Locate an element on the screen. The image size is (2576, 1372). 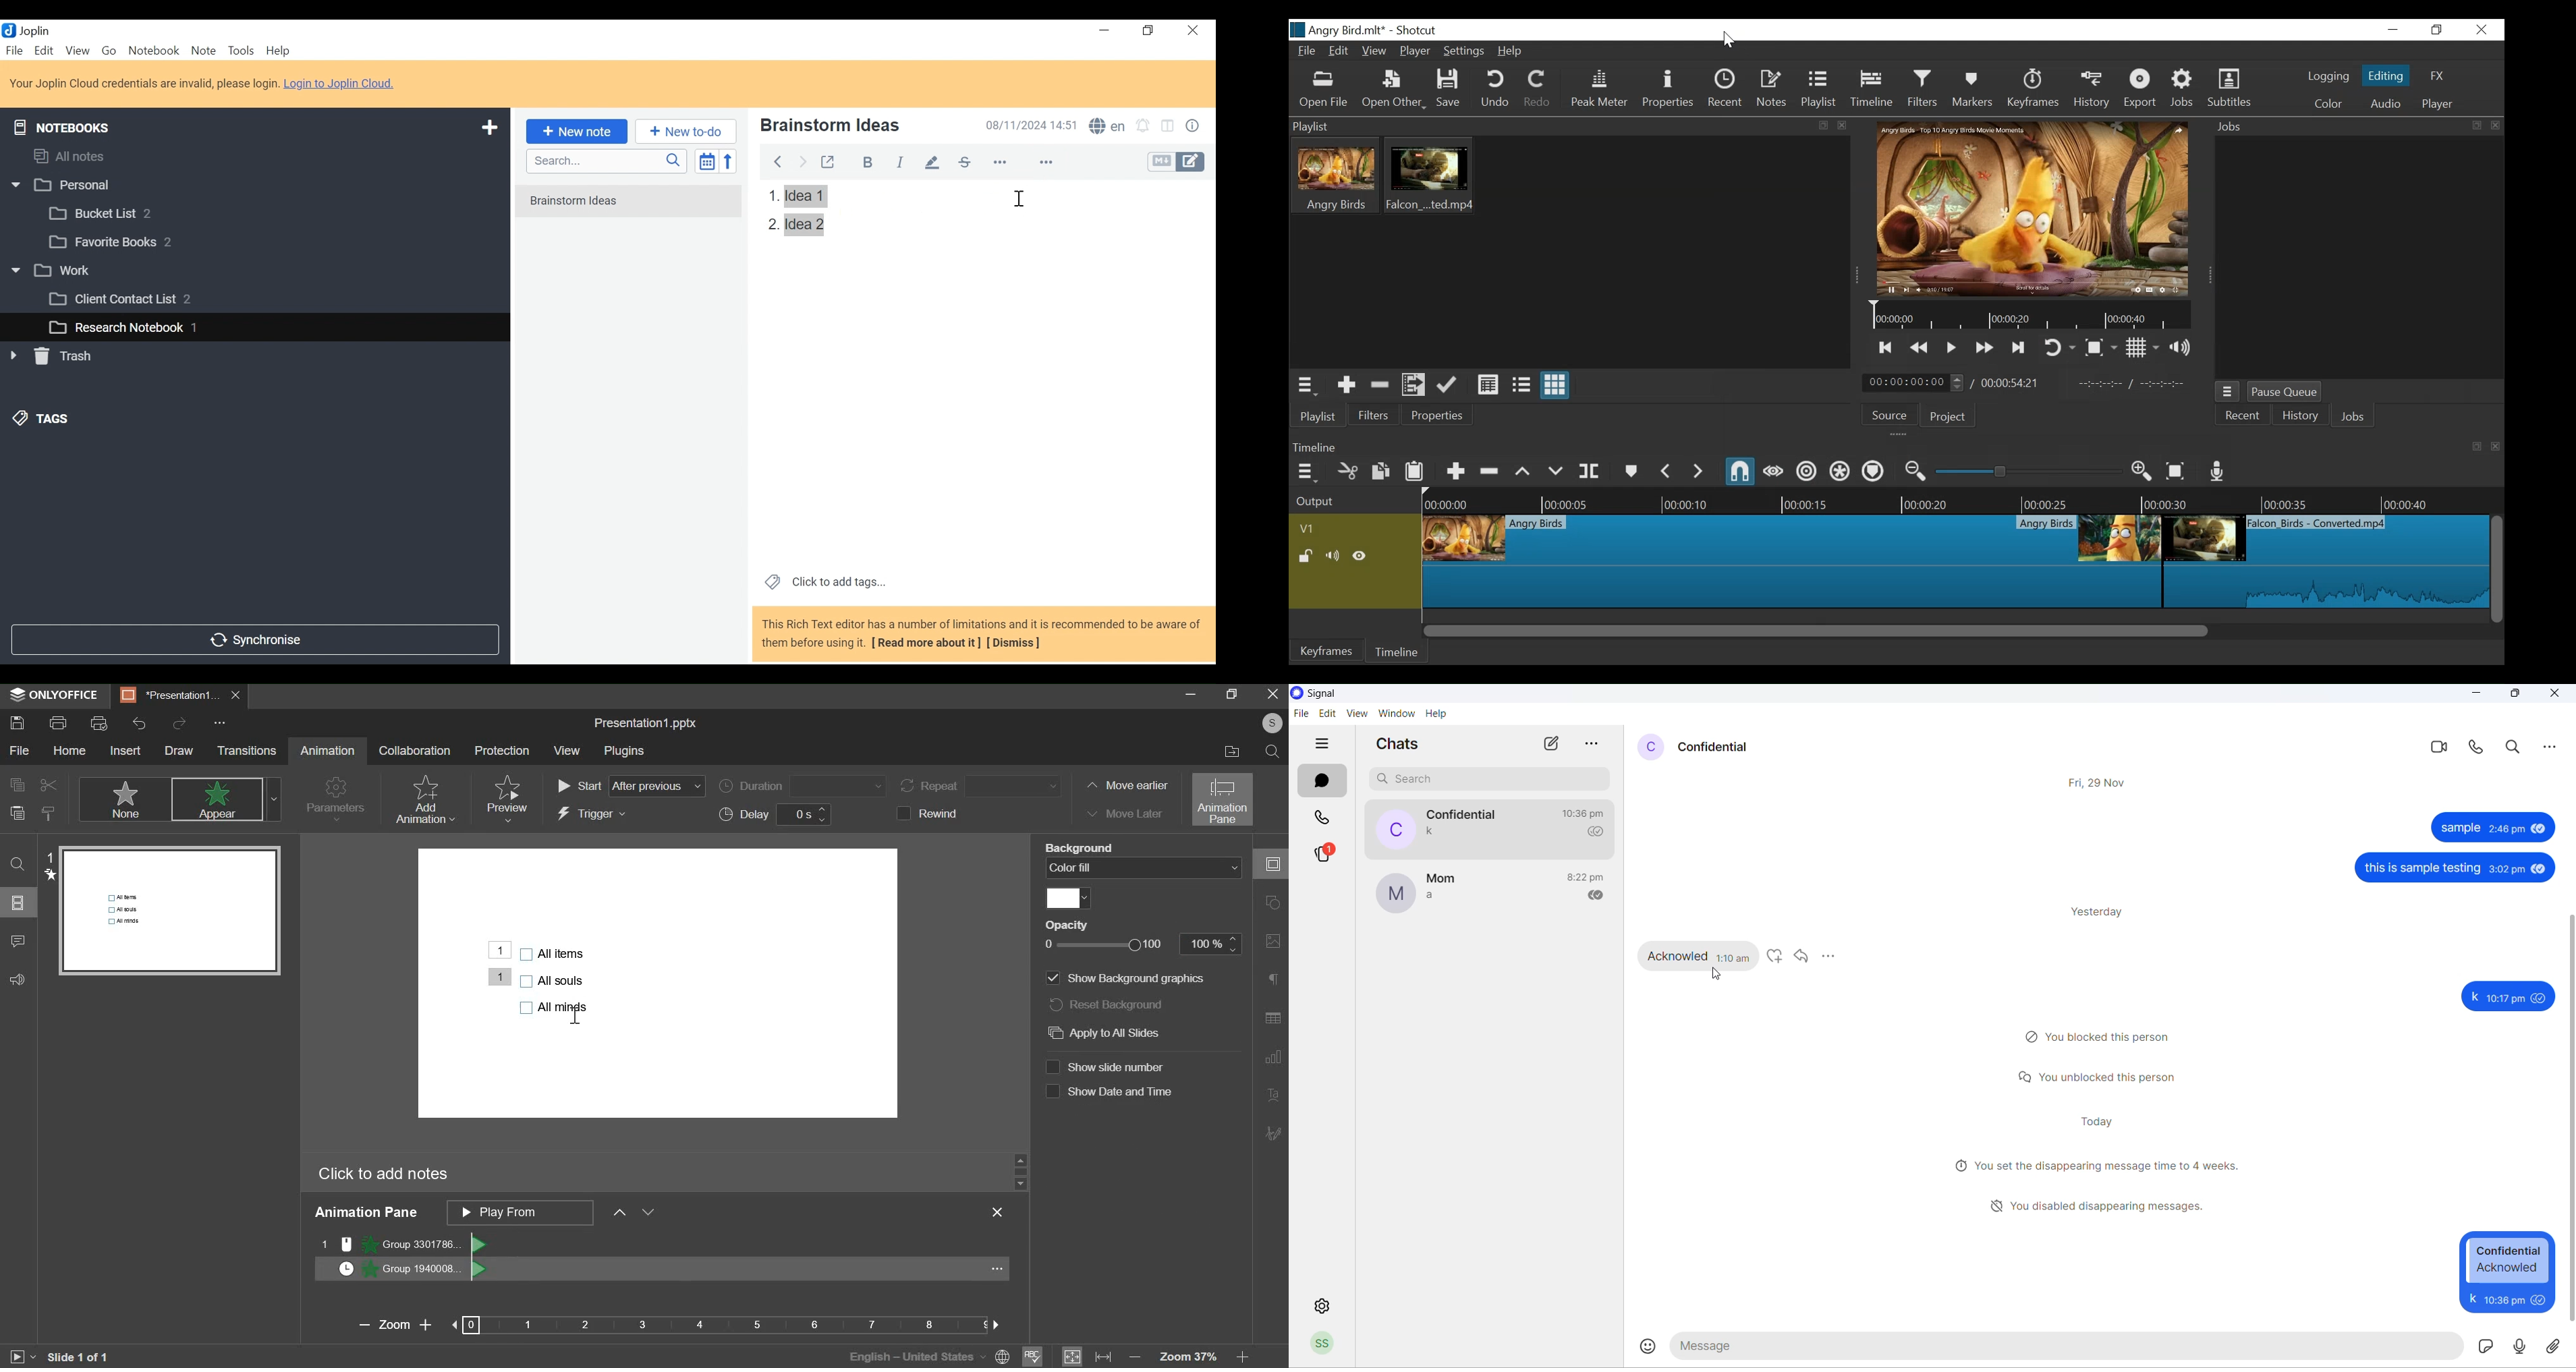
slide preview is located at coordinates (171, 912).